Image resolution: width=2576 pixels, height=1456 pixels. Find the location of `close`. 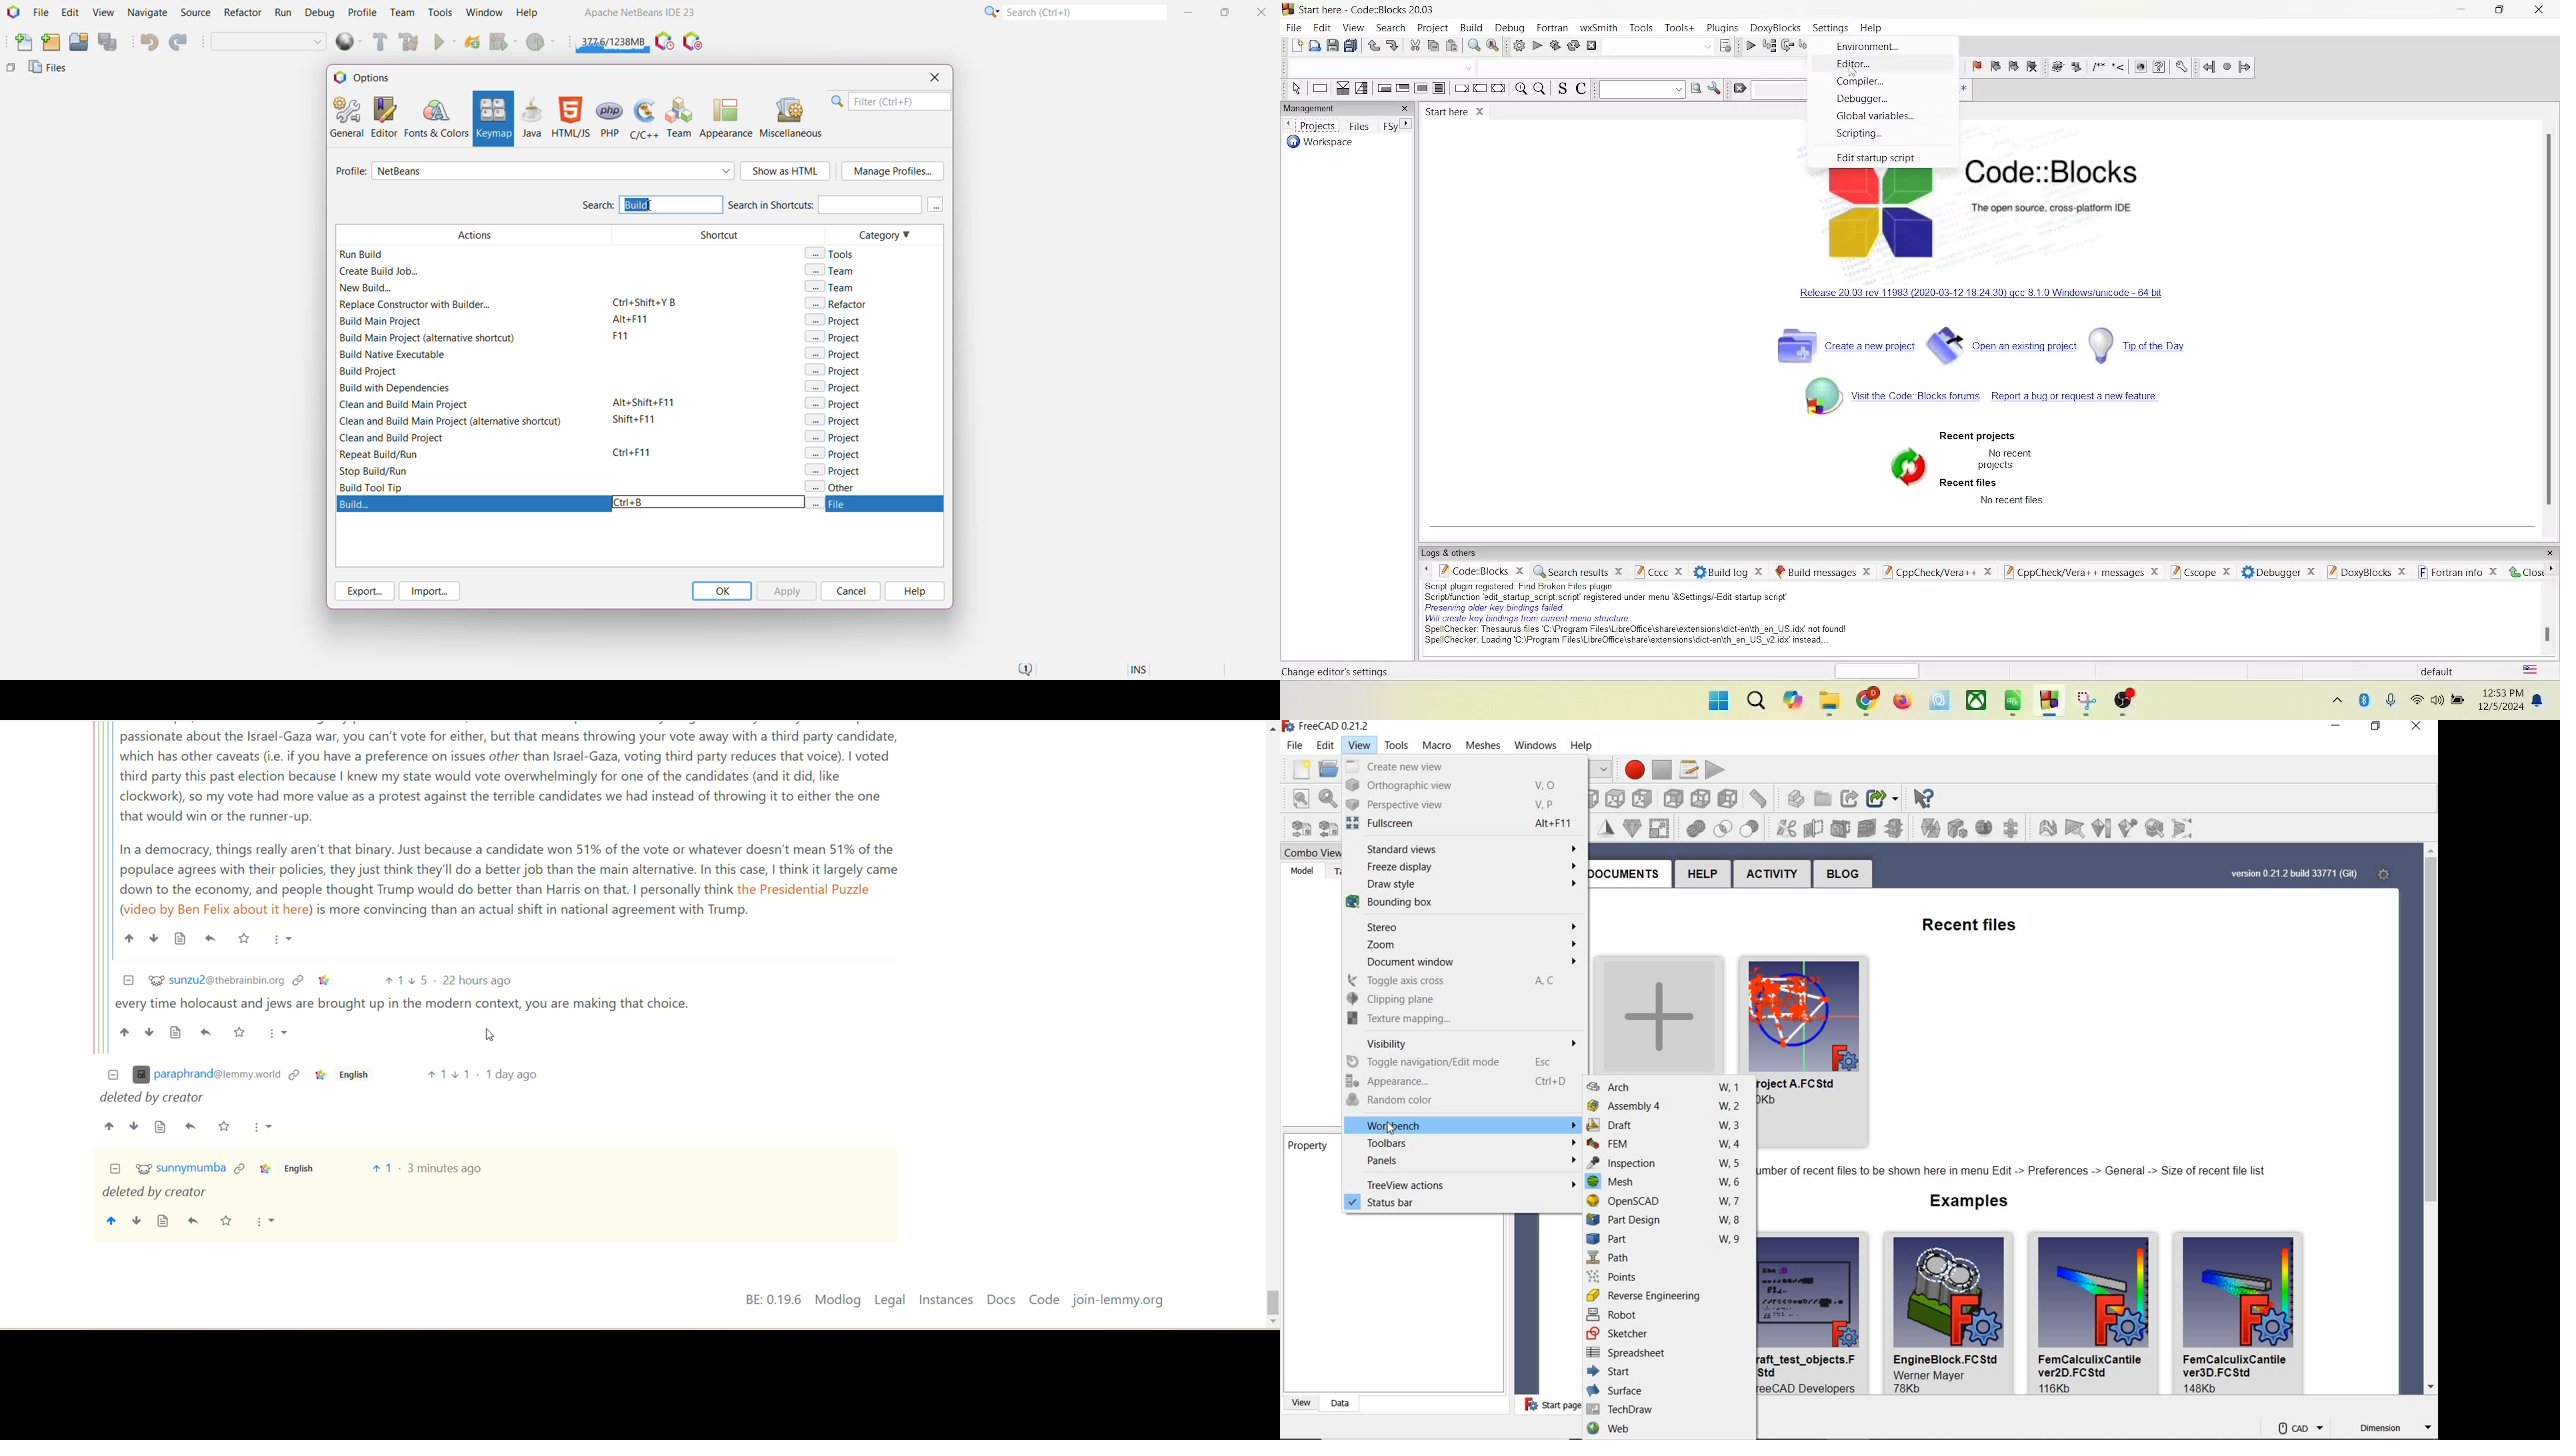

close is located at coordinates (2524, 572).